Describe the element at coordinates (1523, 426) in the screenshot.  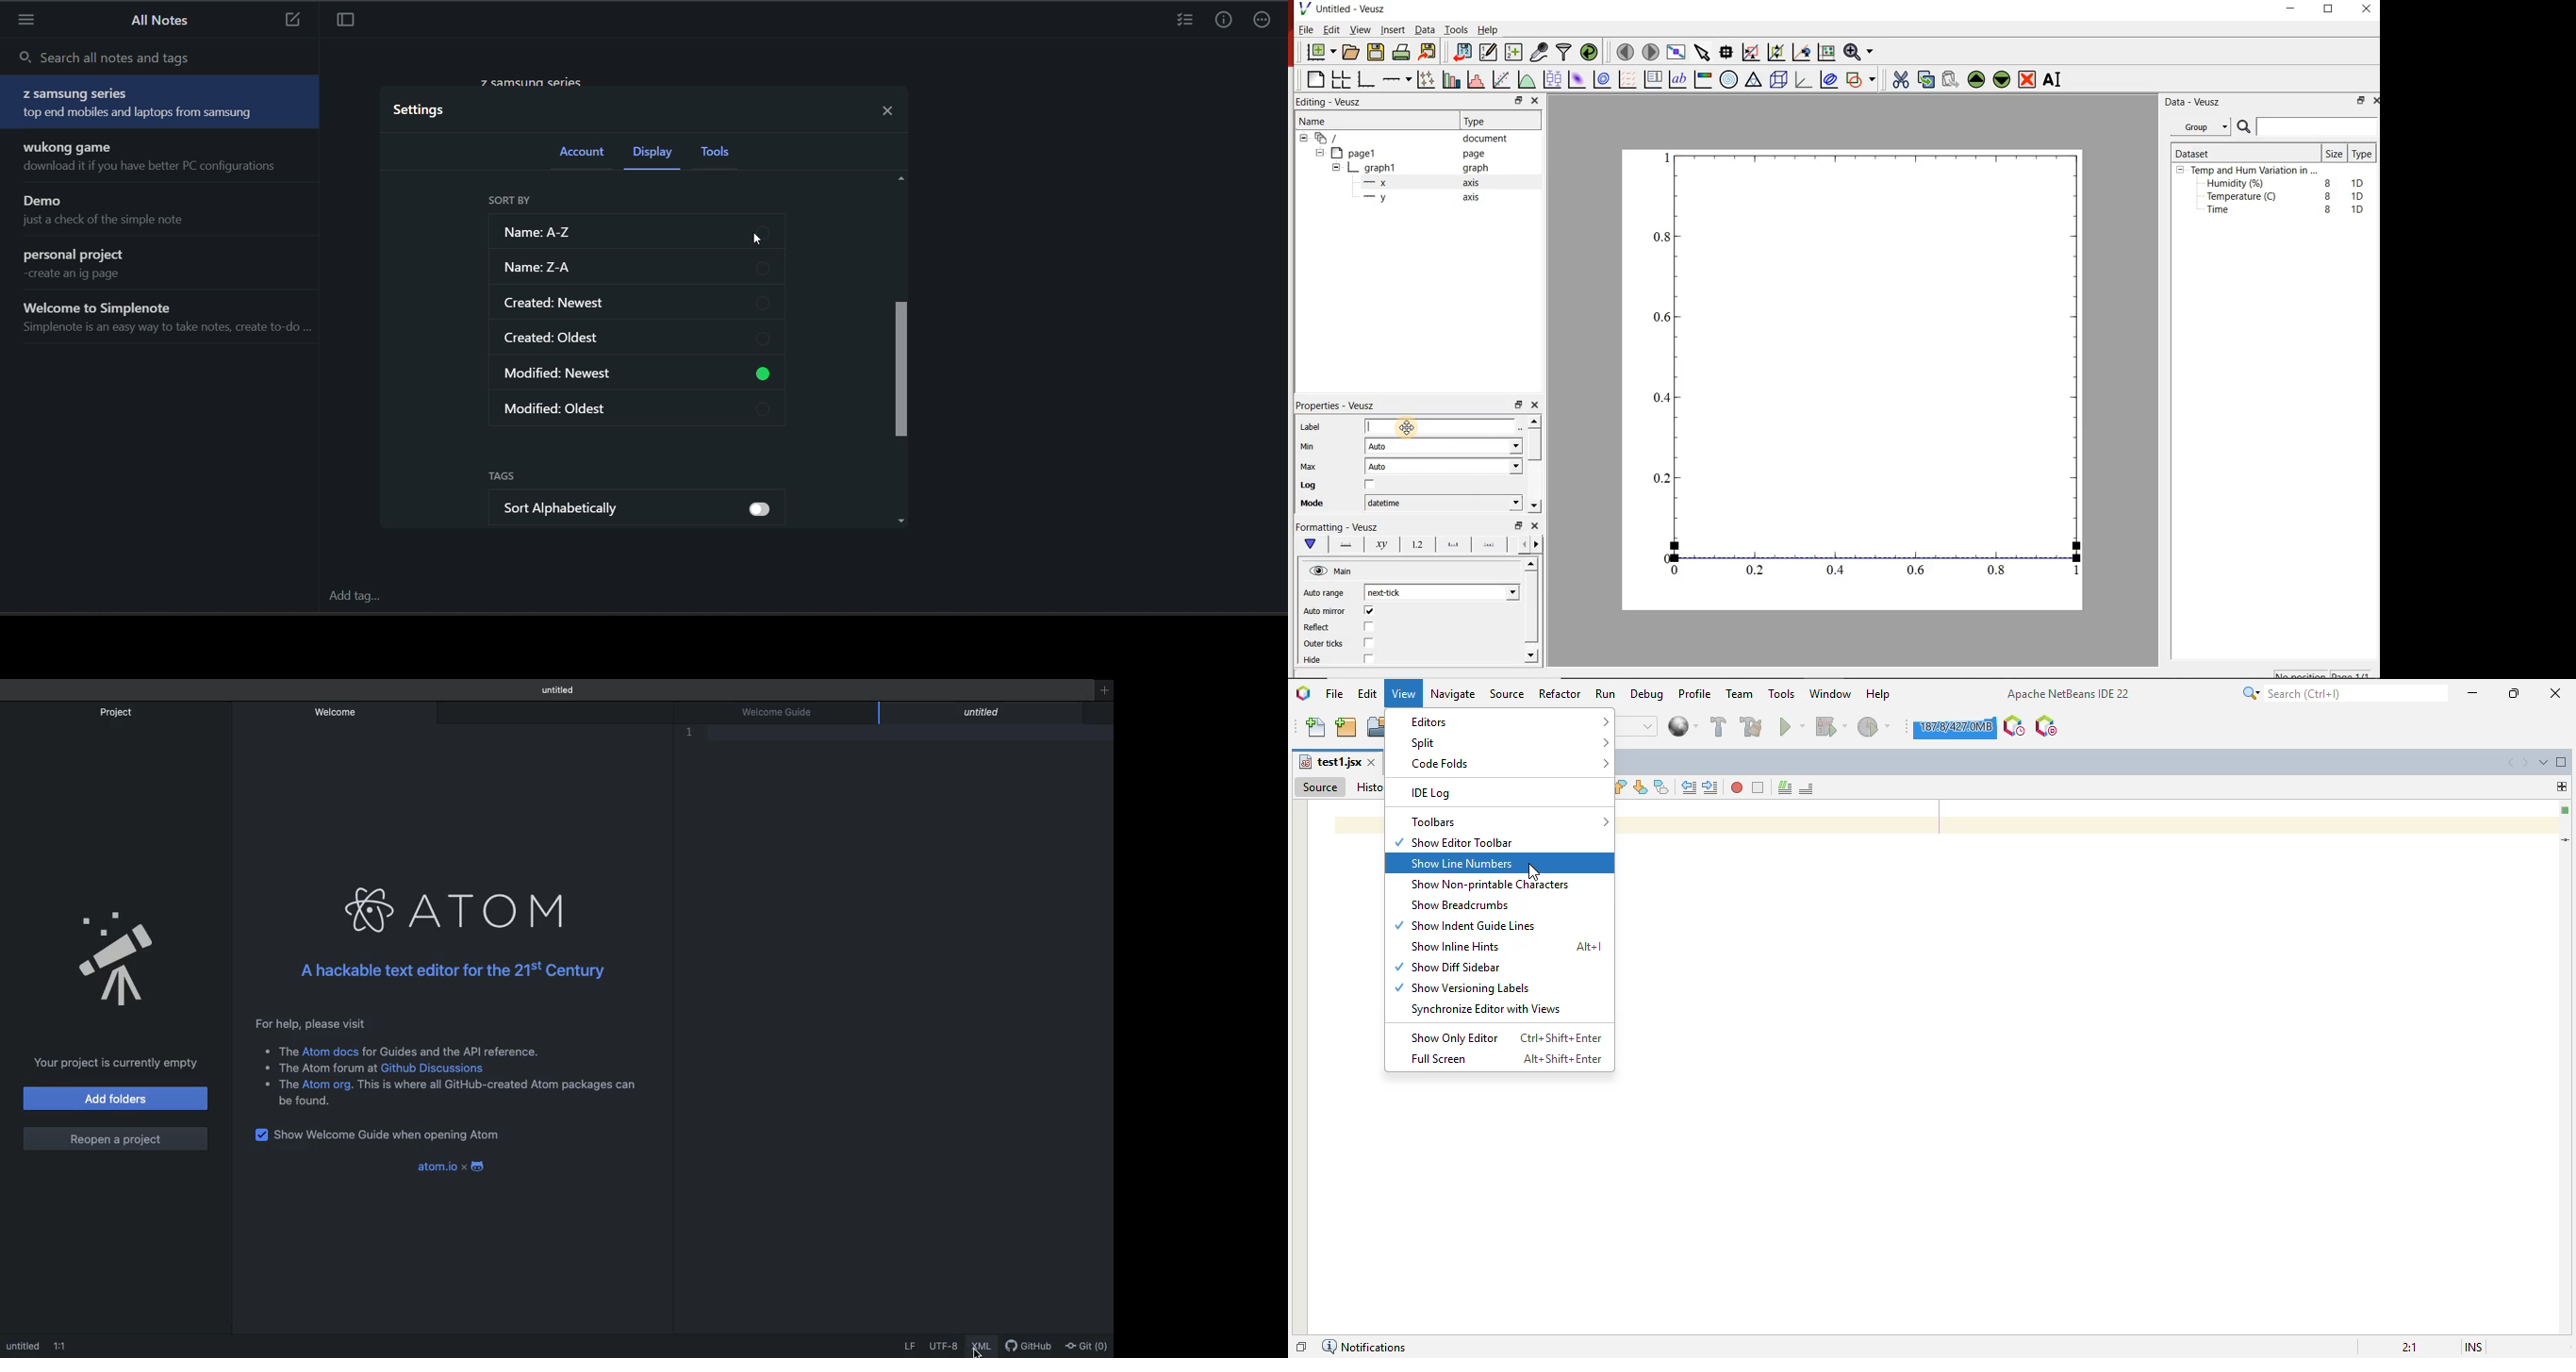
I see `Edit text` at that location.